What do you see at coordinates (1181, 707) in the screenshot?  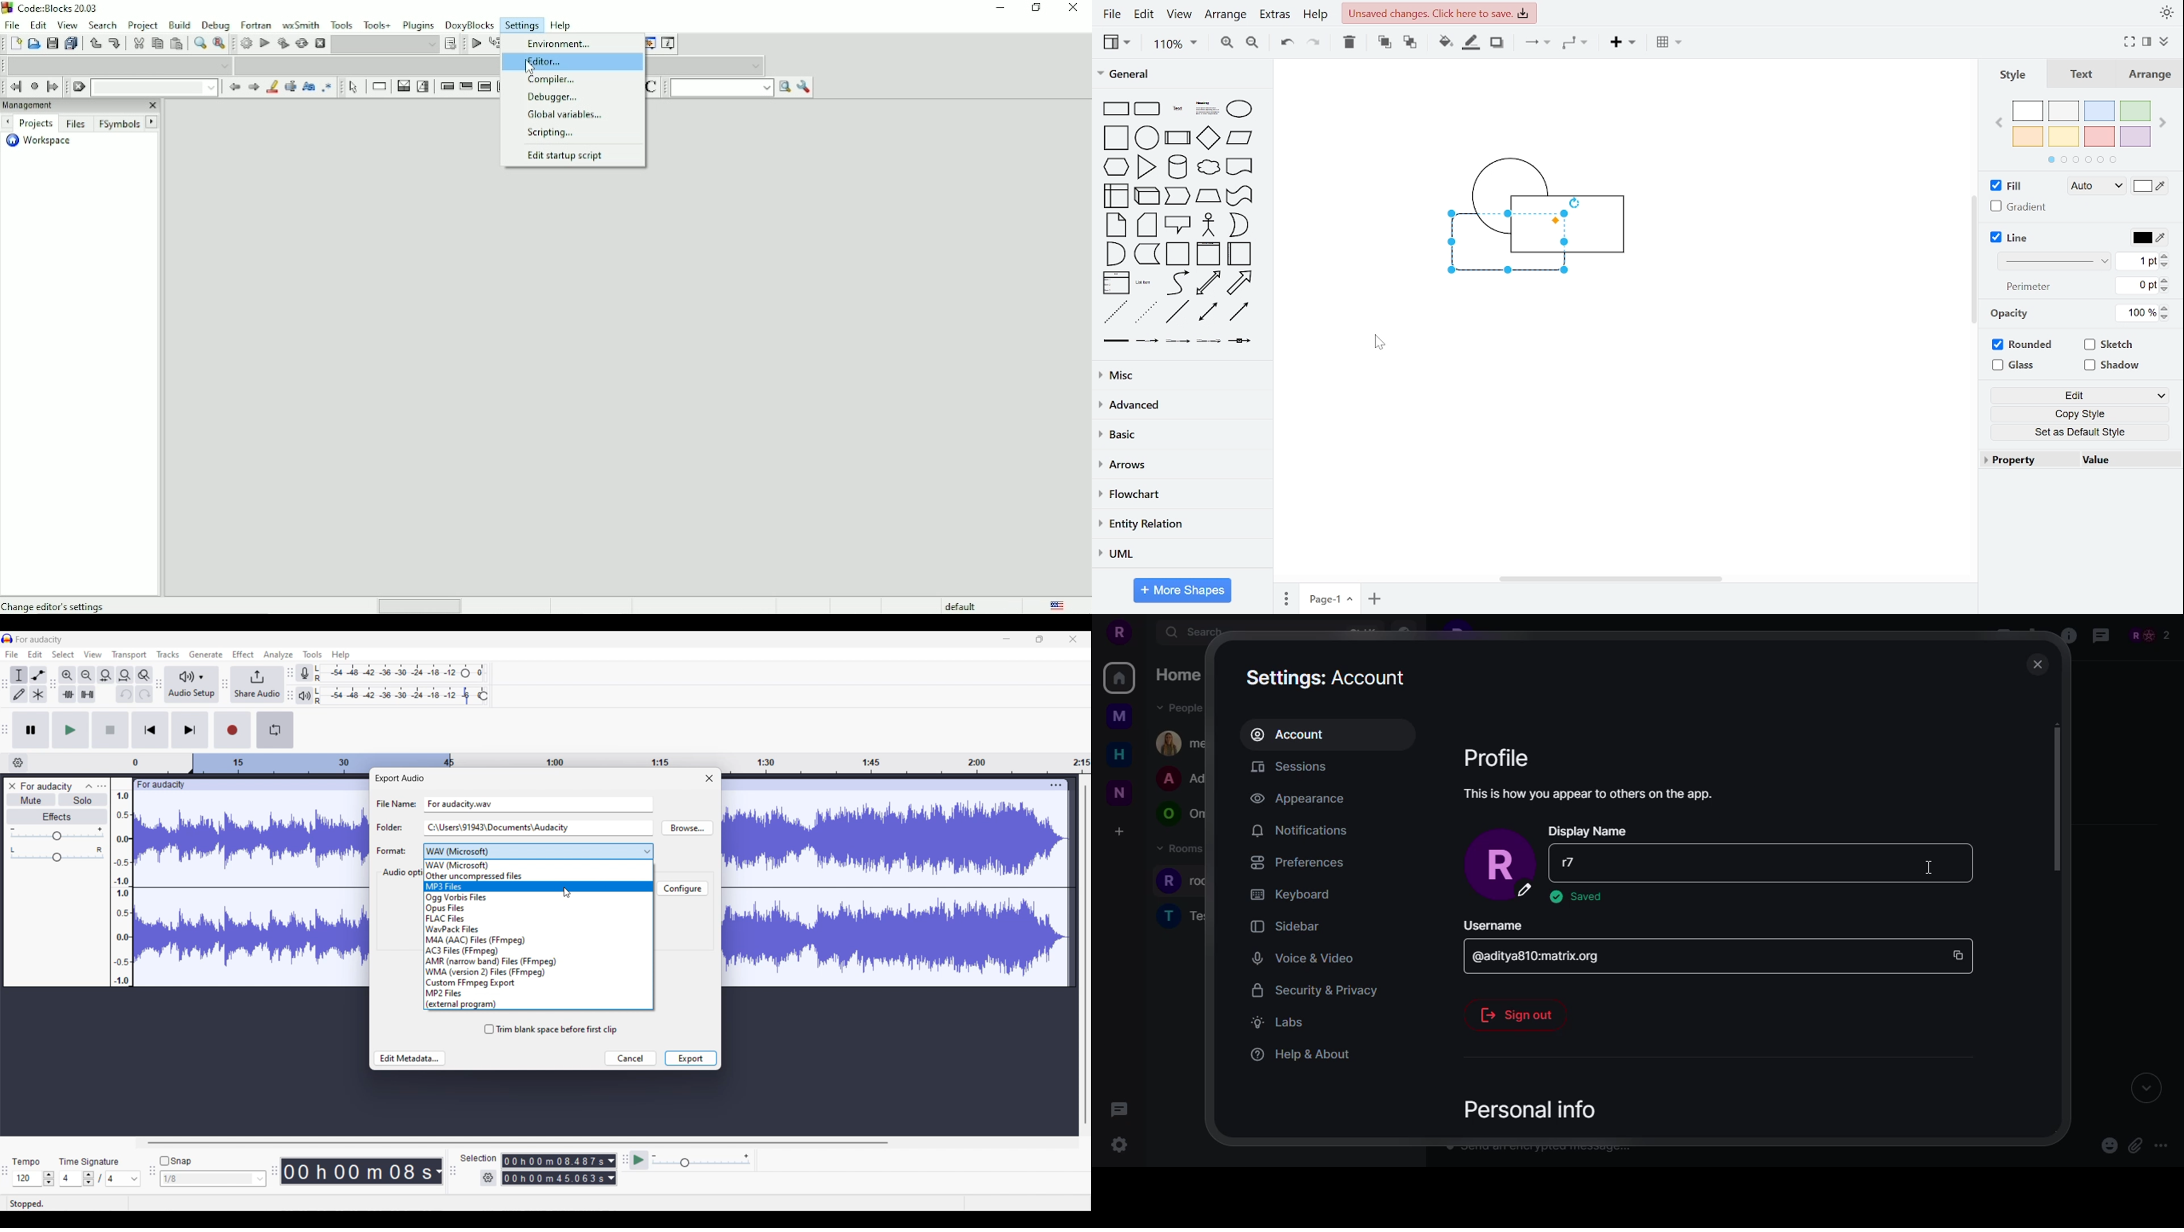 I see `people` at bounding box center [1181, 707].